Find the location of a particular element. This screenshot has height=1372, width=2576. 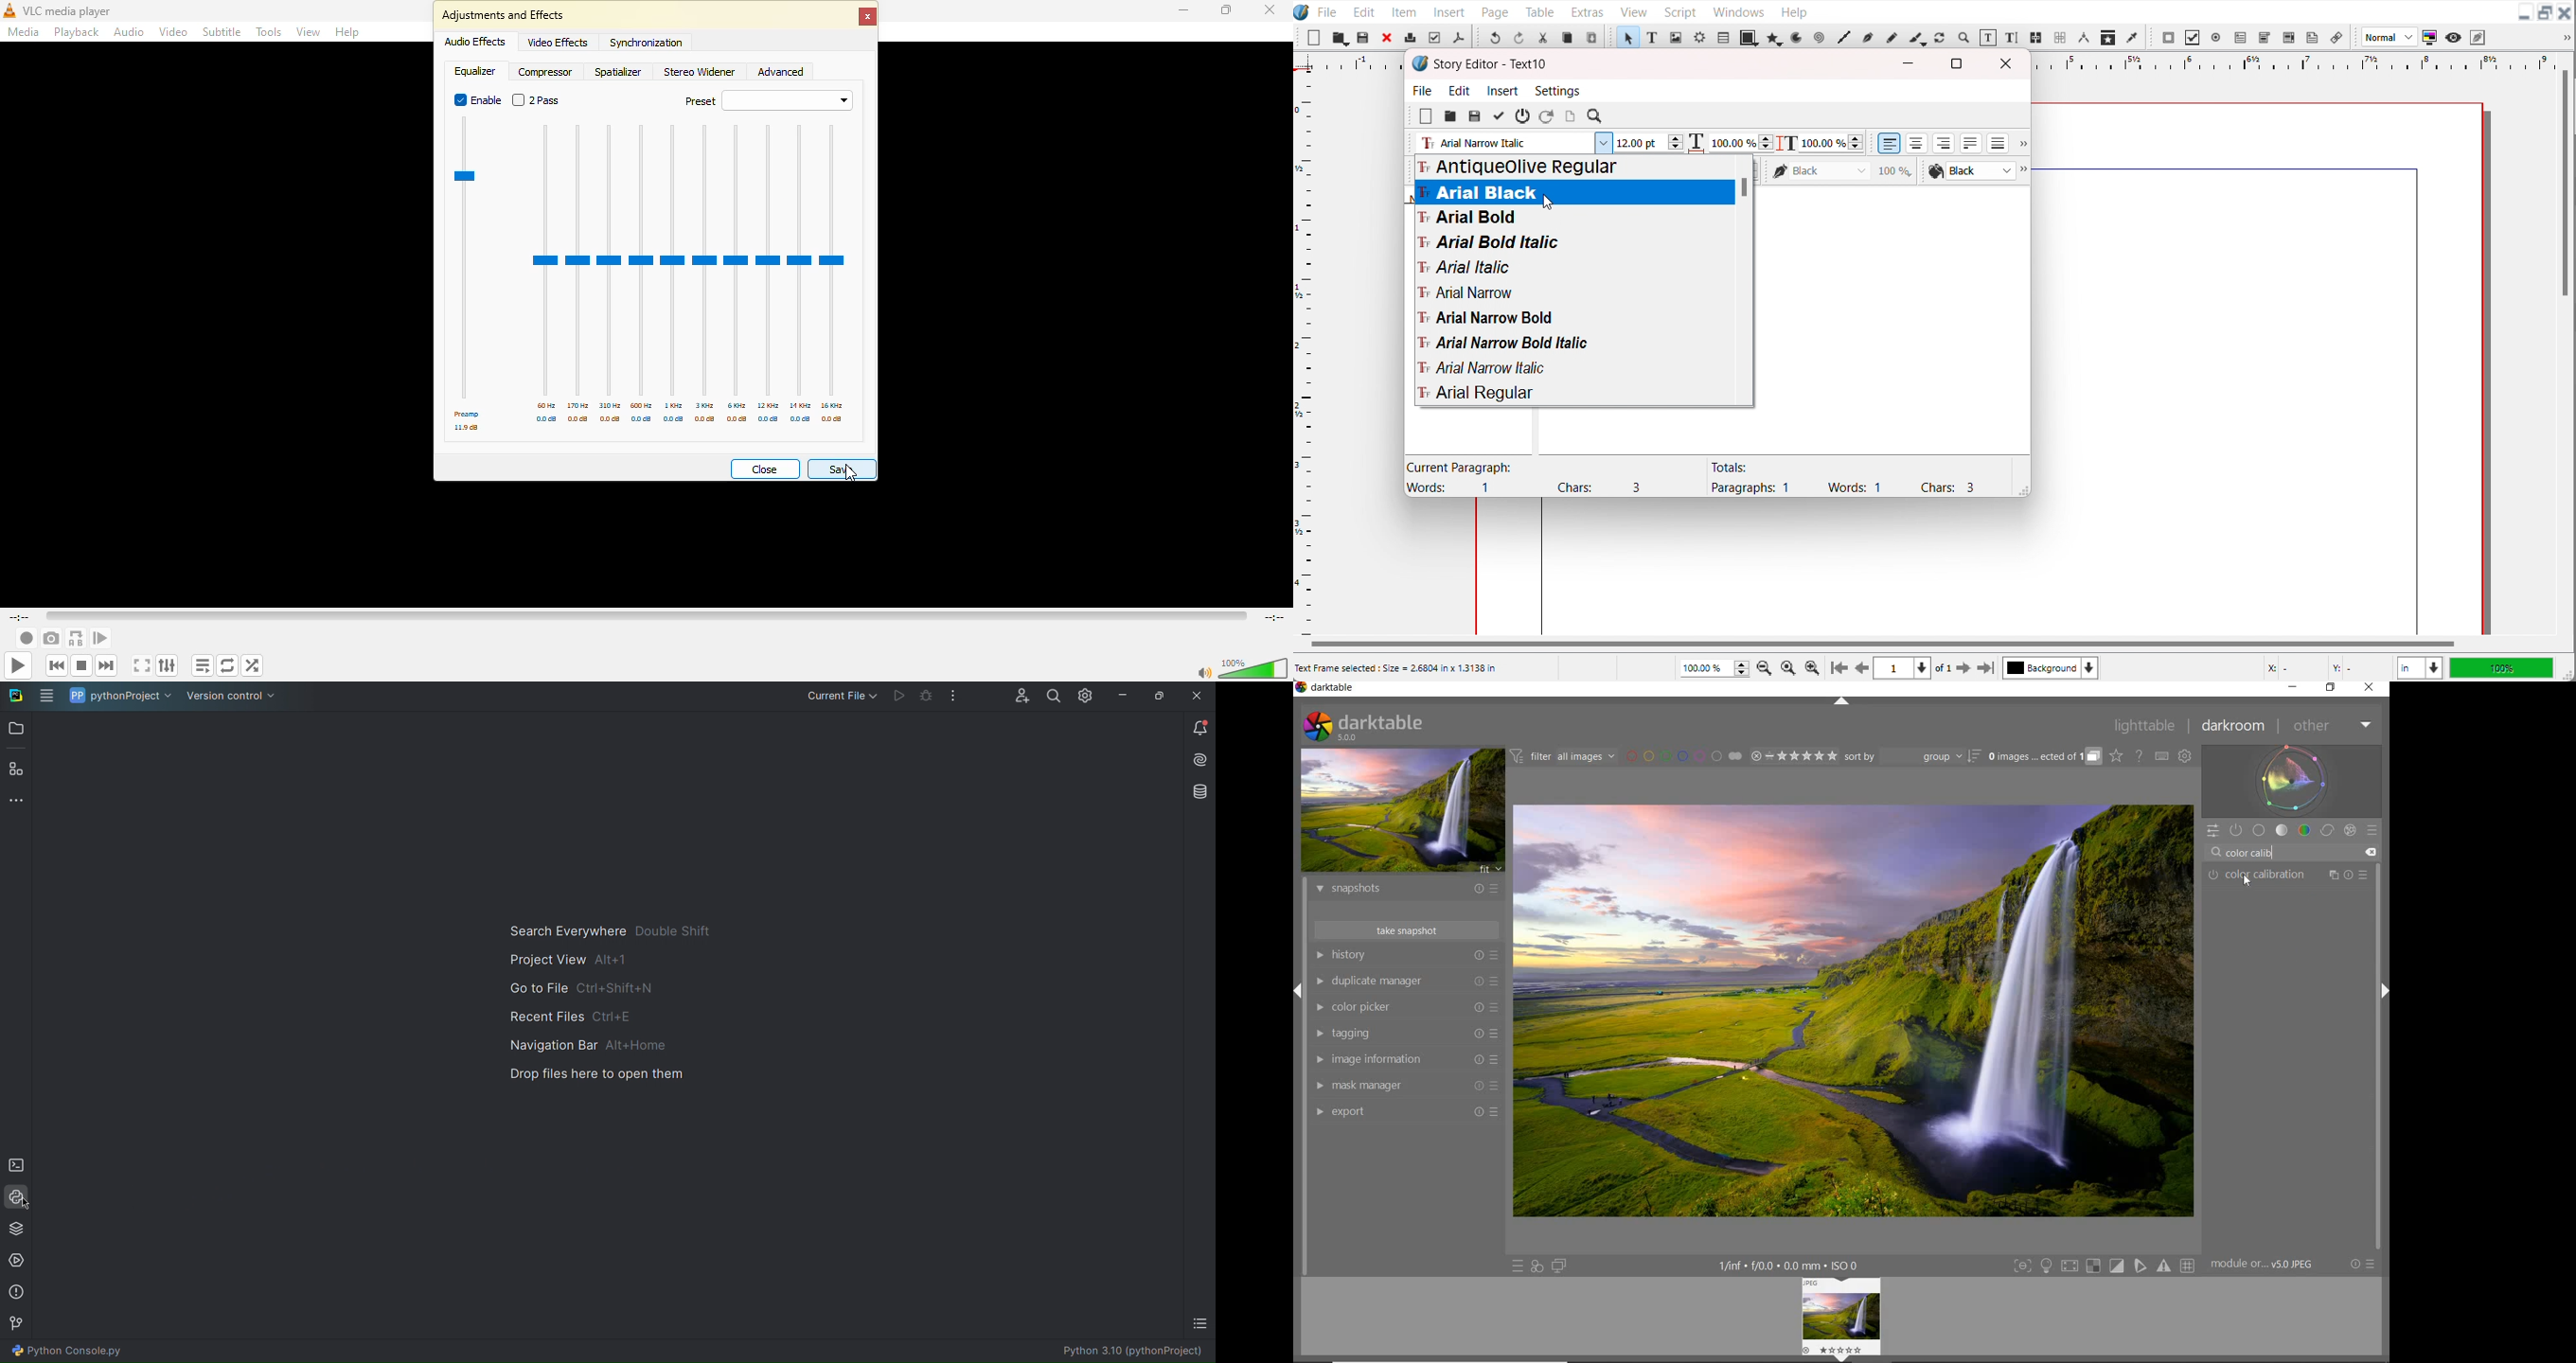

cursor is located at coordinates (2250, 880).